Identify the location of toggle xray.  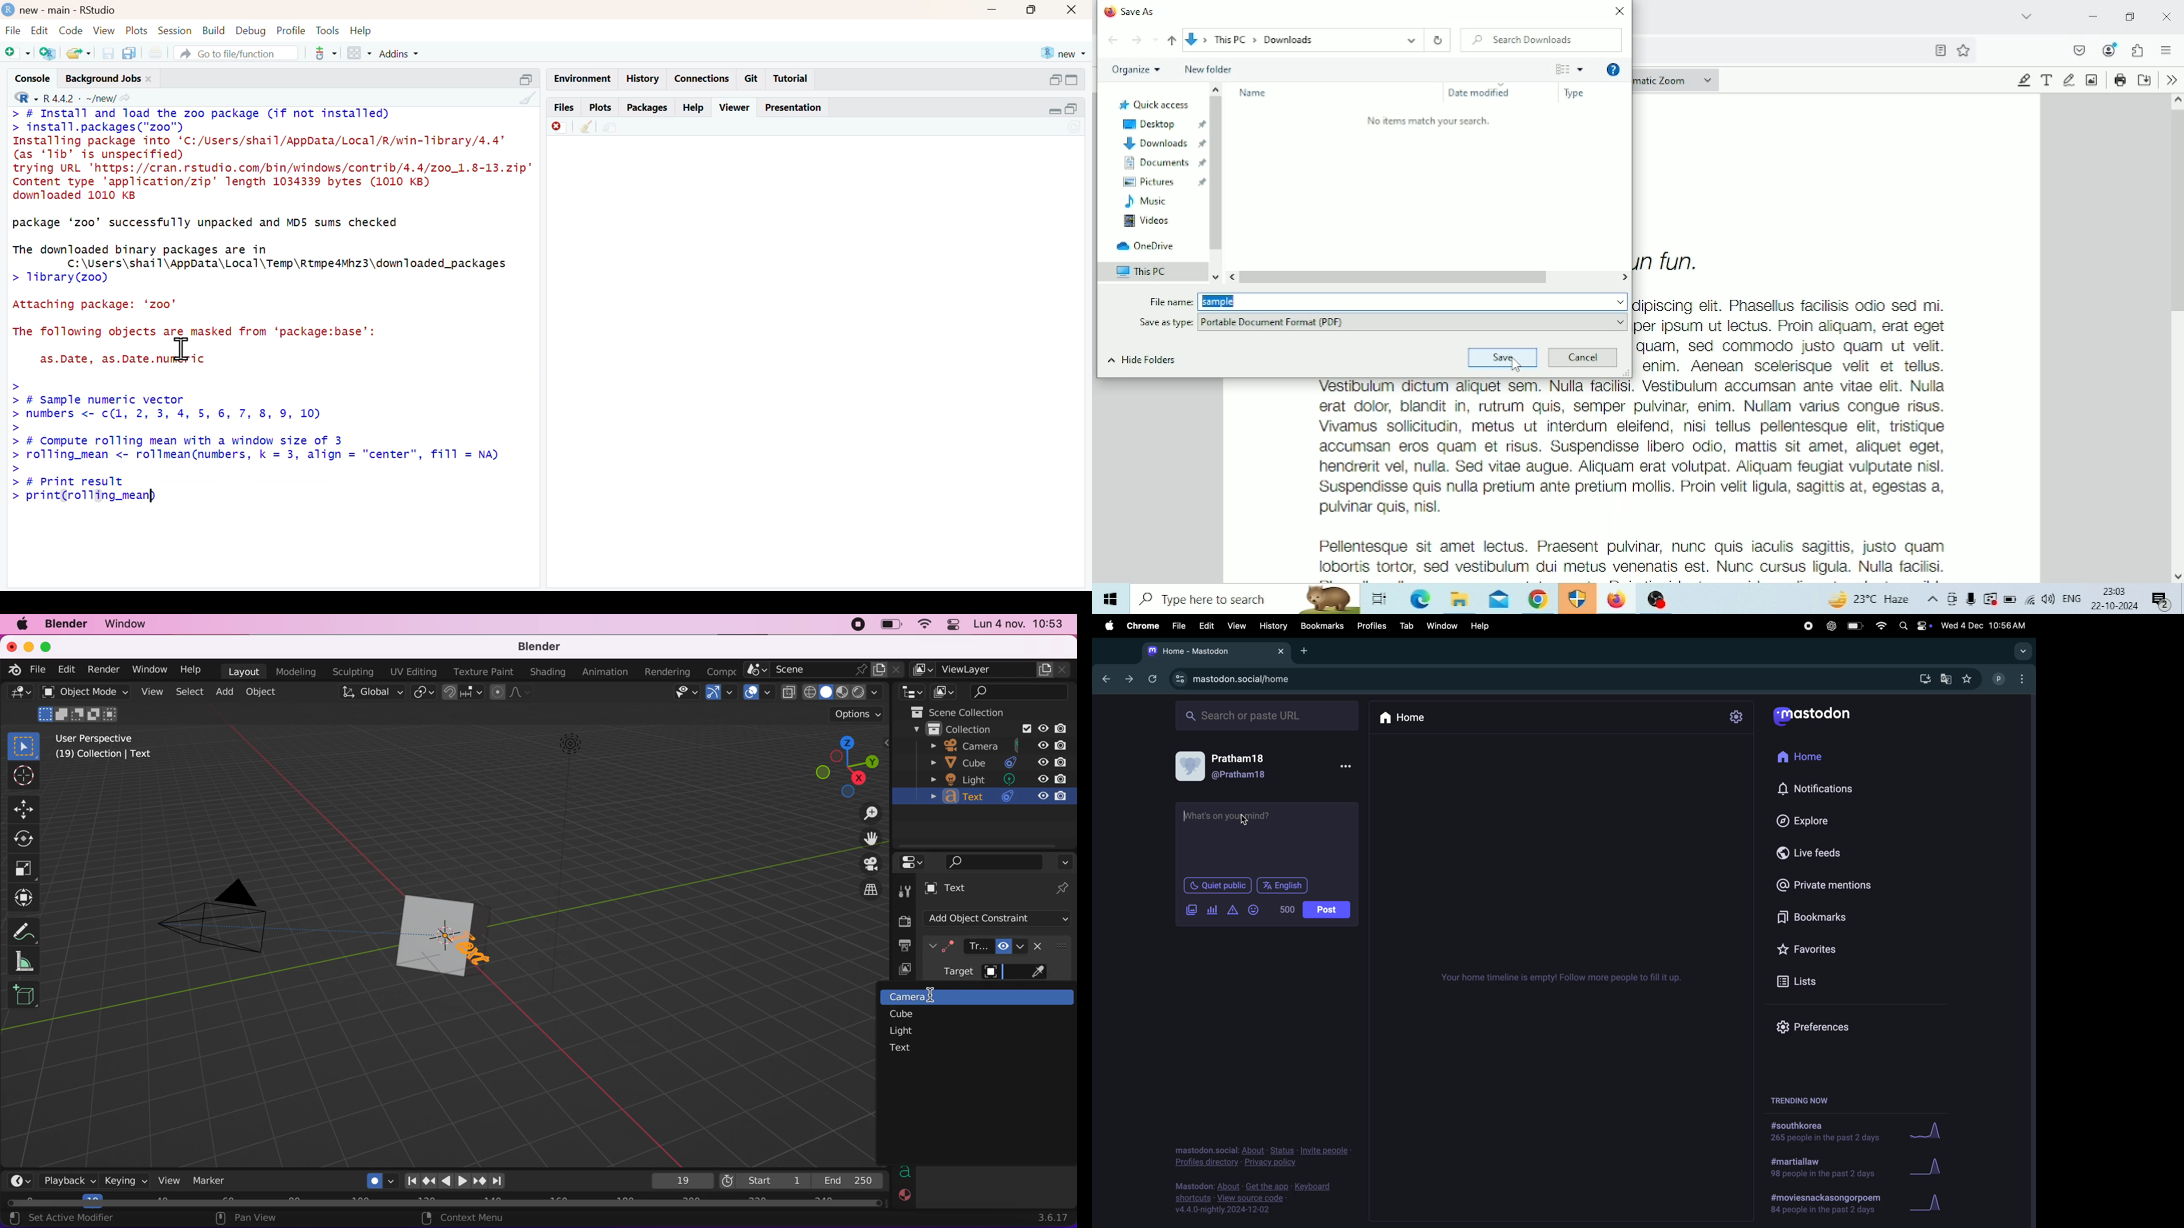
(788, 697).